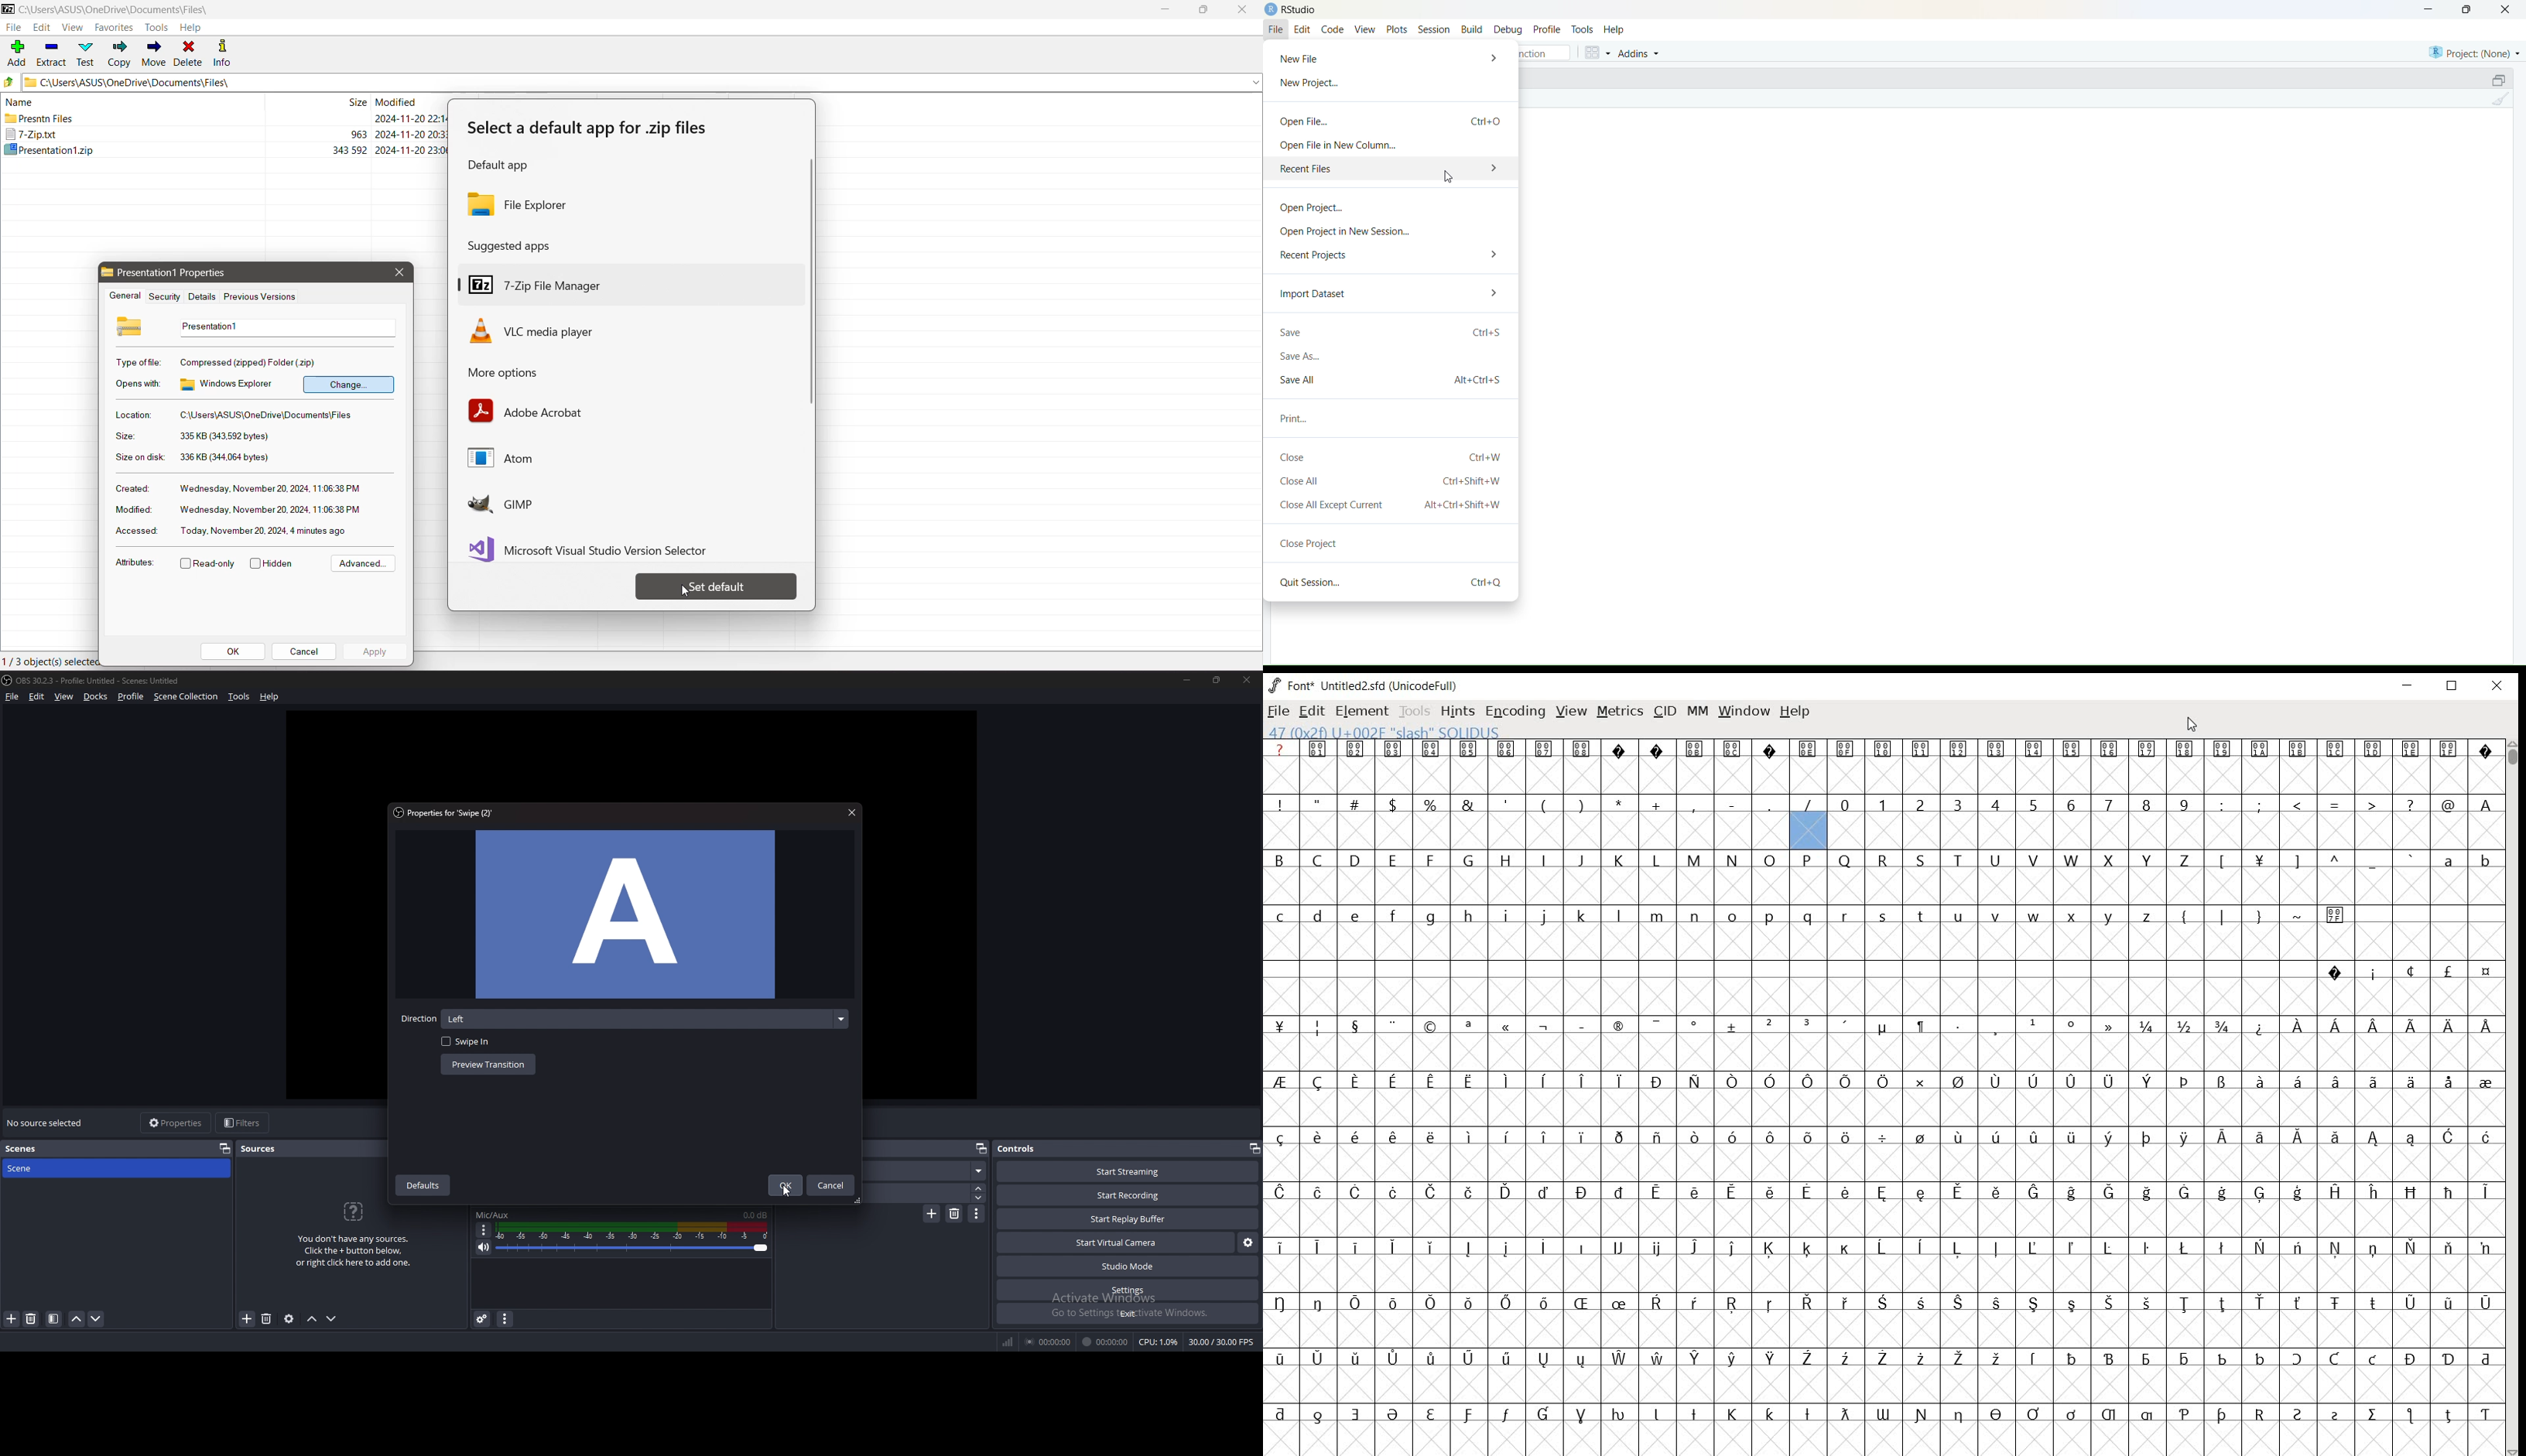  What do you see at coordinates (12, 697) in the screenshot?
I see `file` at bounding box center [12, 697].